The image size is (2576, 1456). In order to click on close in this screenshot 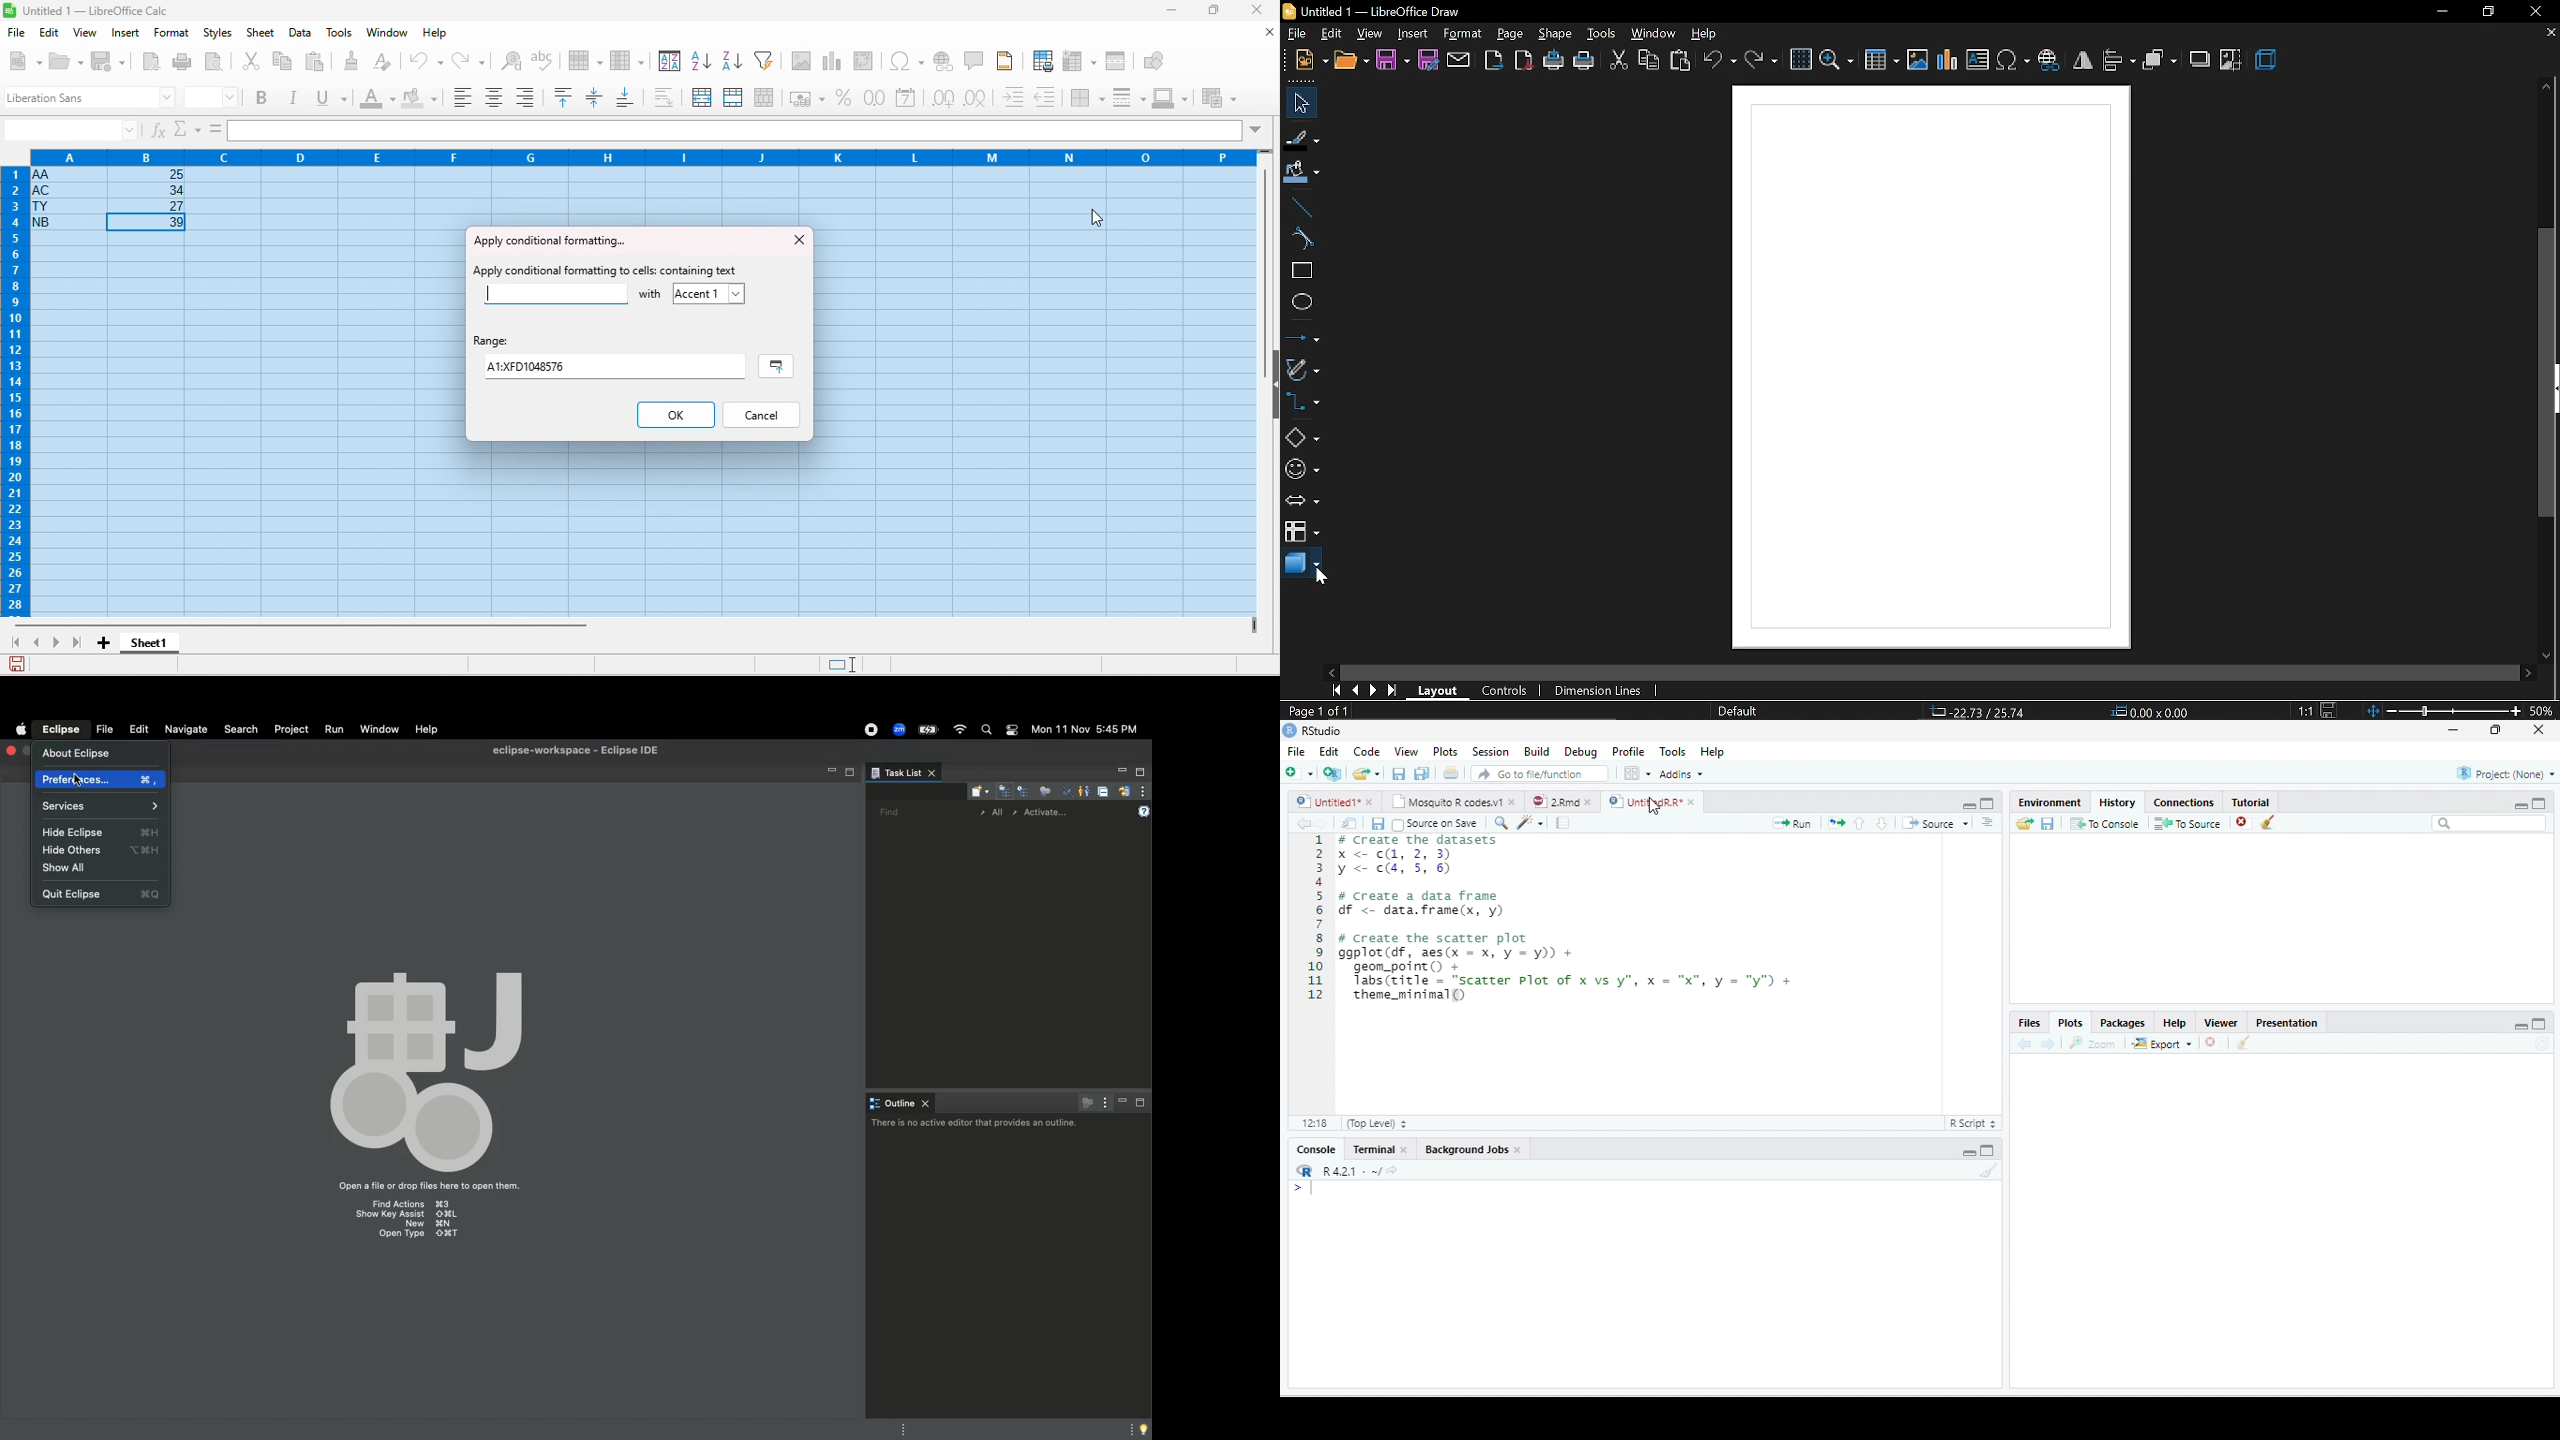, I will do `click(1511, 802)`.